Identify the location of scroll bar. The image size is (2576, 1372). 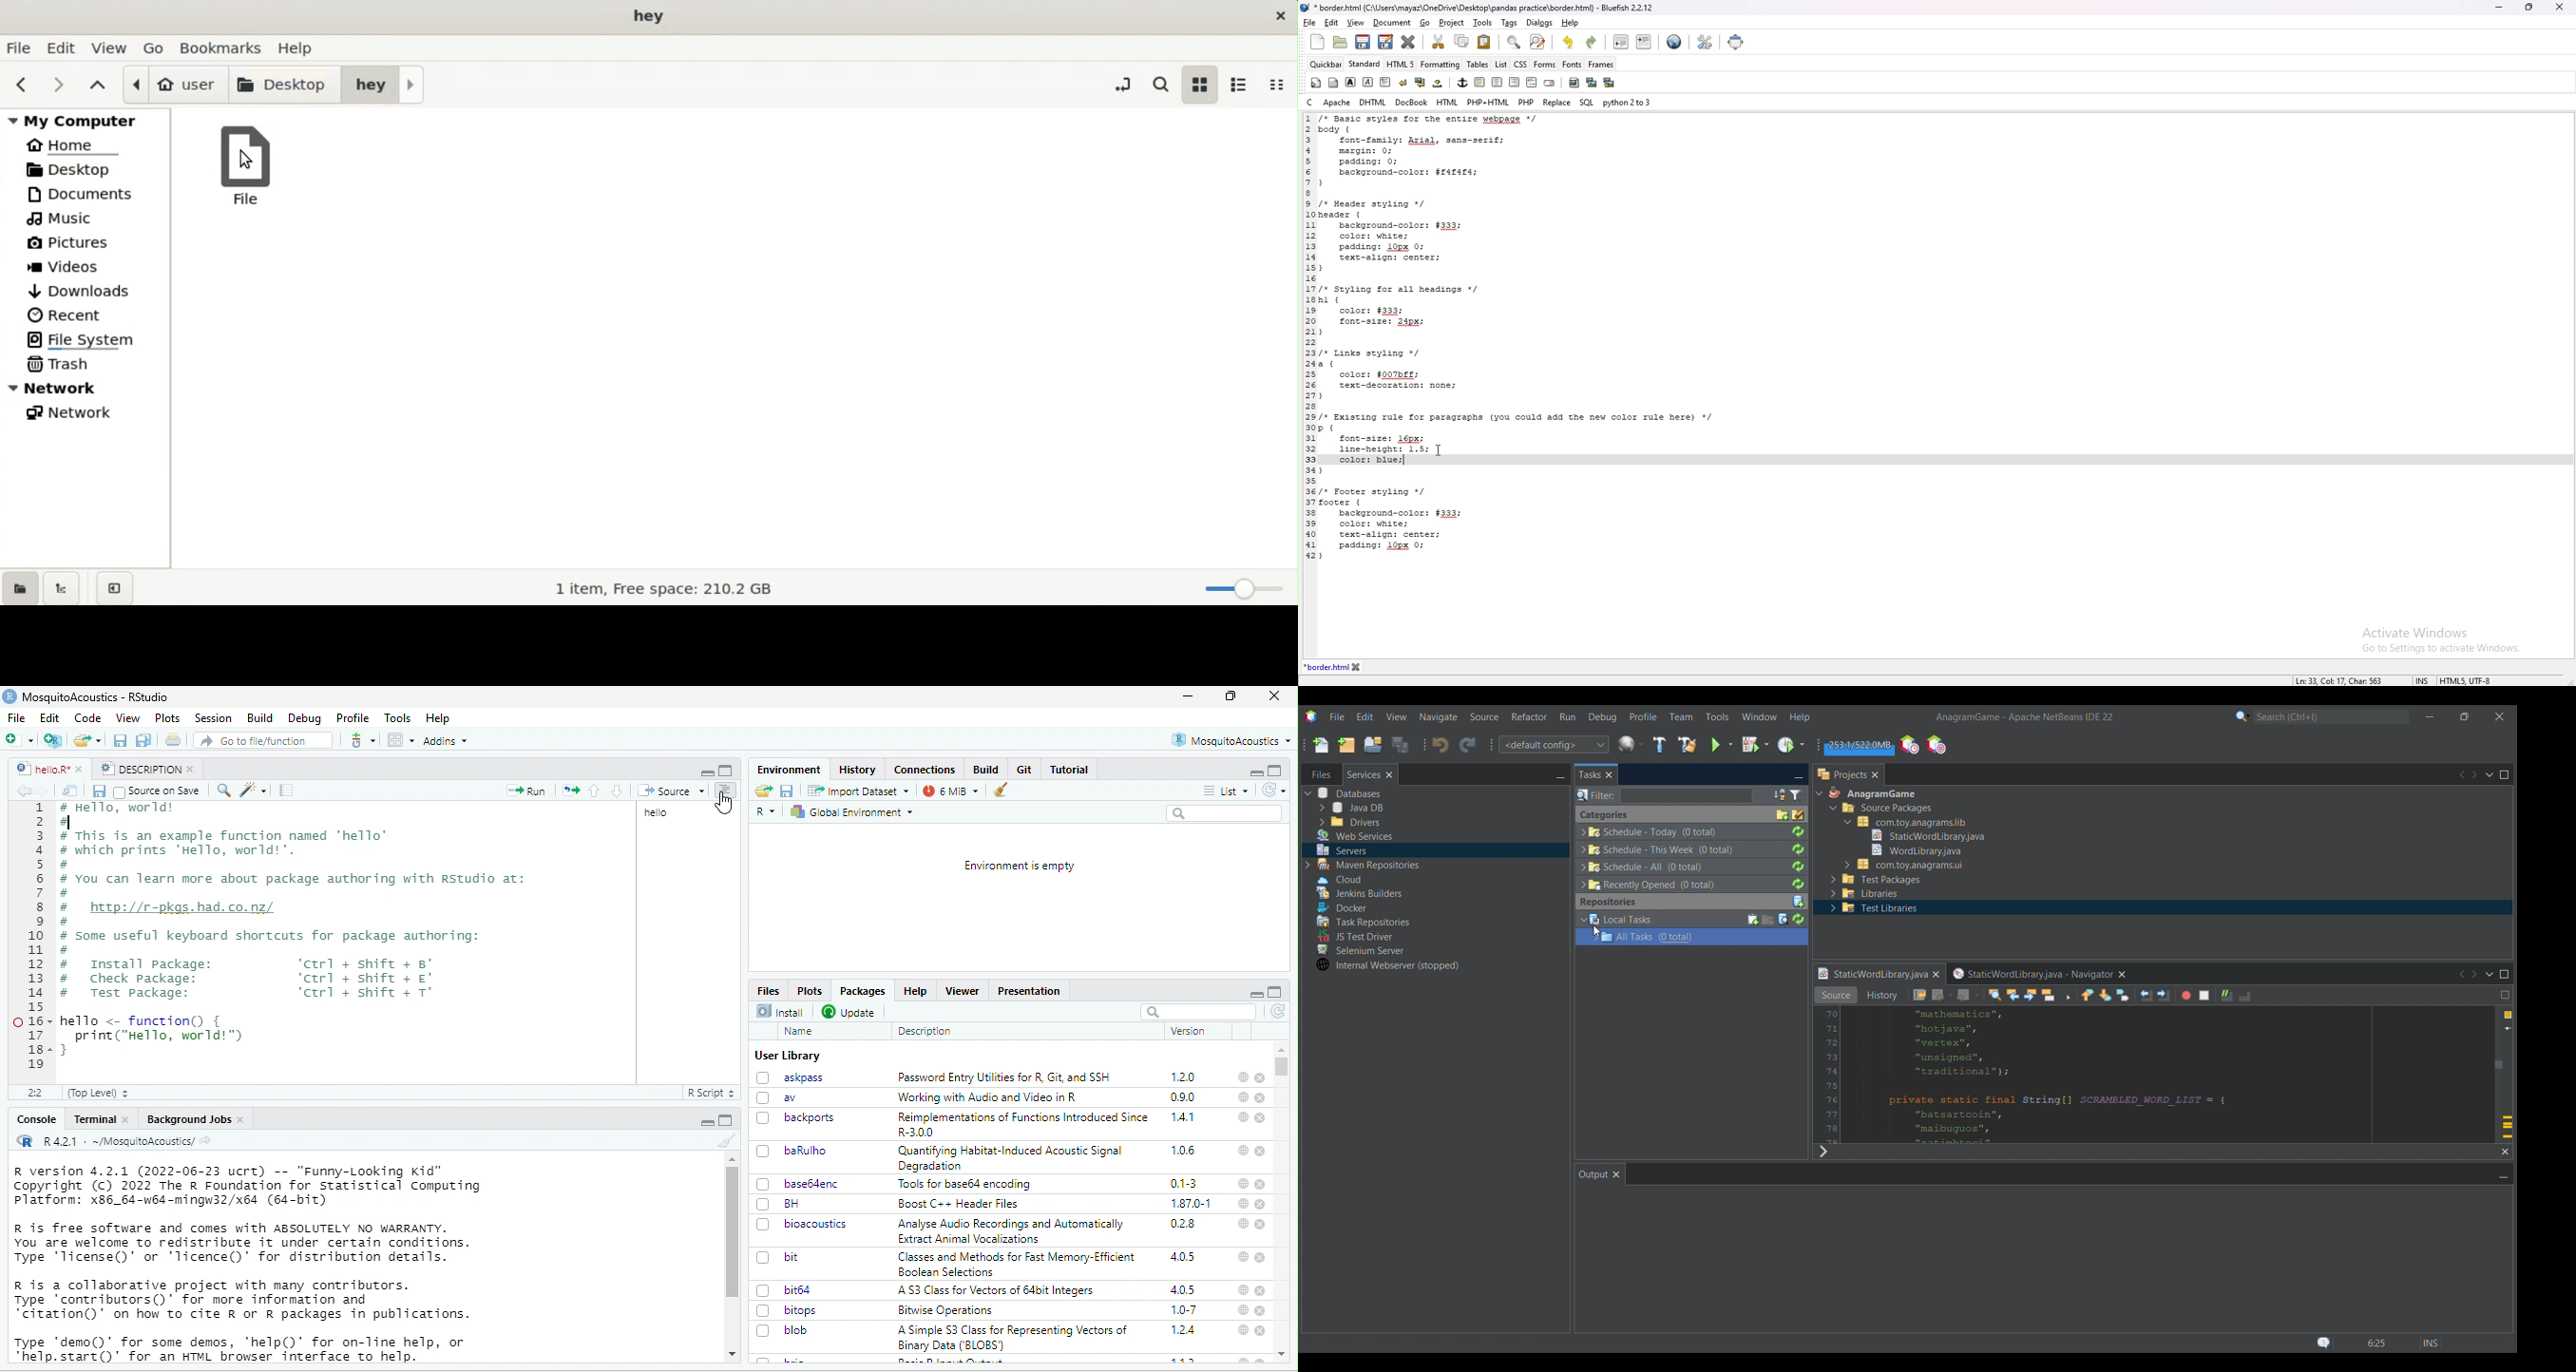
(734, 1232).